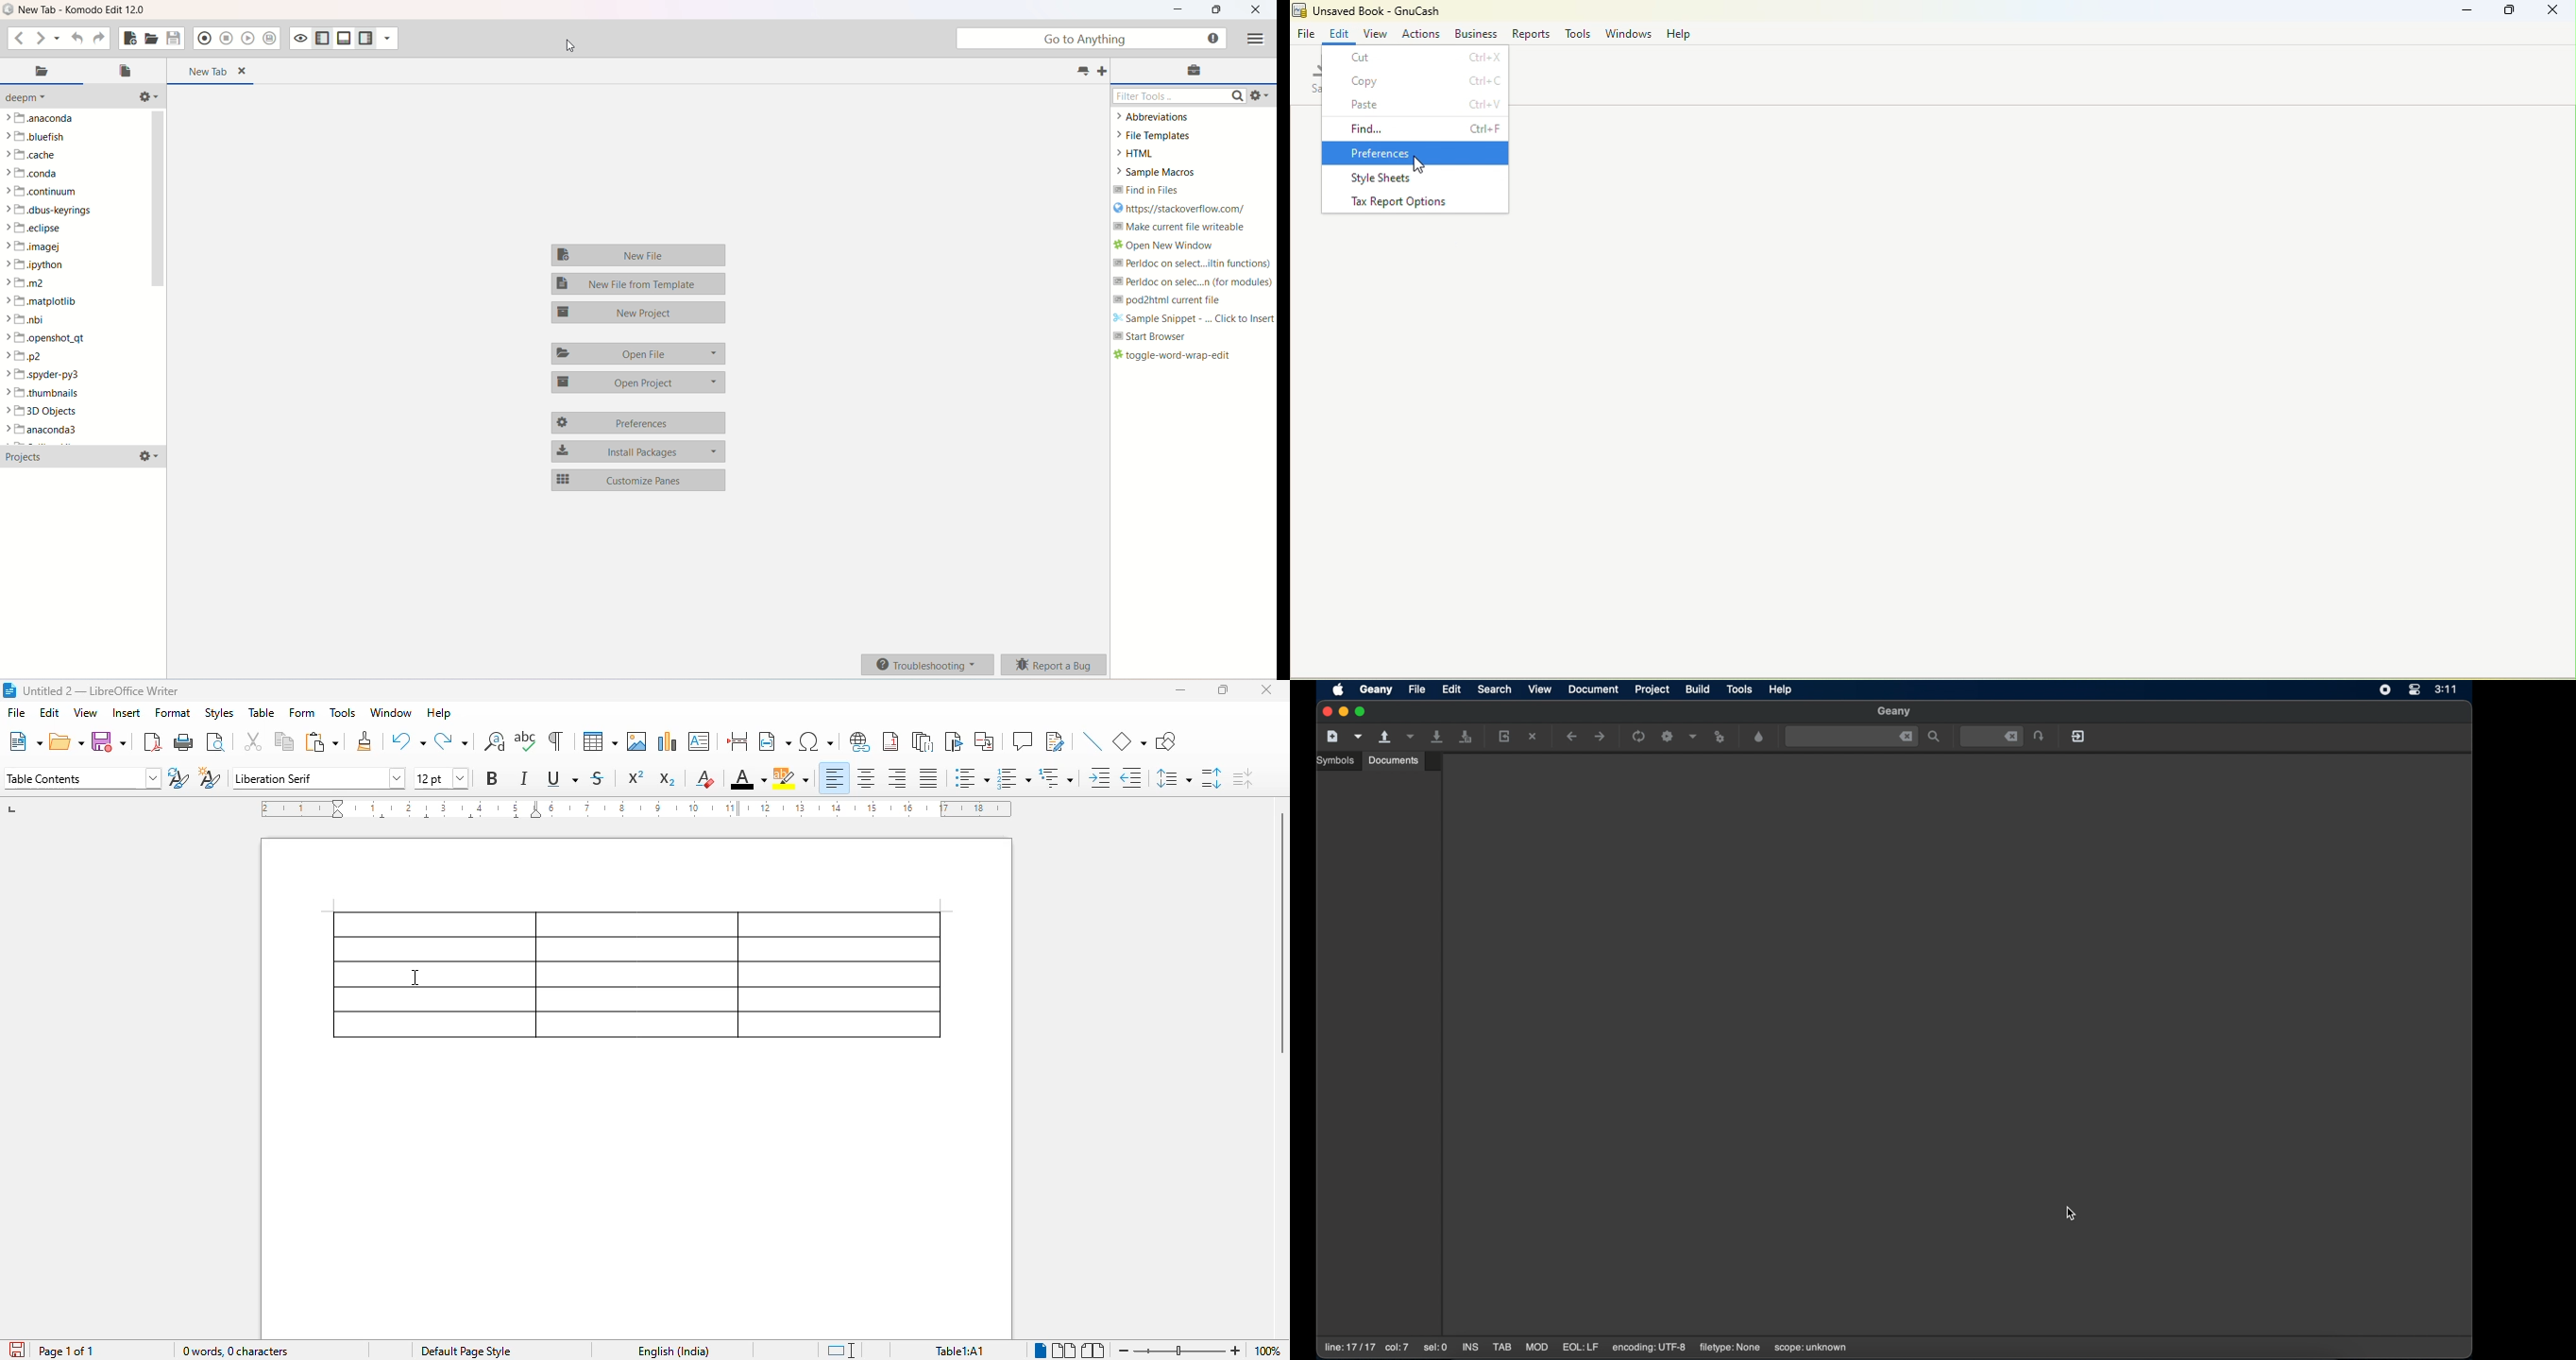  What do you see at coordinates (748, 777) in the screenshot?
I see `font color` at bounding box center [748, 777].